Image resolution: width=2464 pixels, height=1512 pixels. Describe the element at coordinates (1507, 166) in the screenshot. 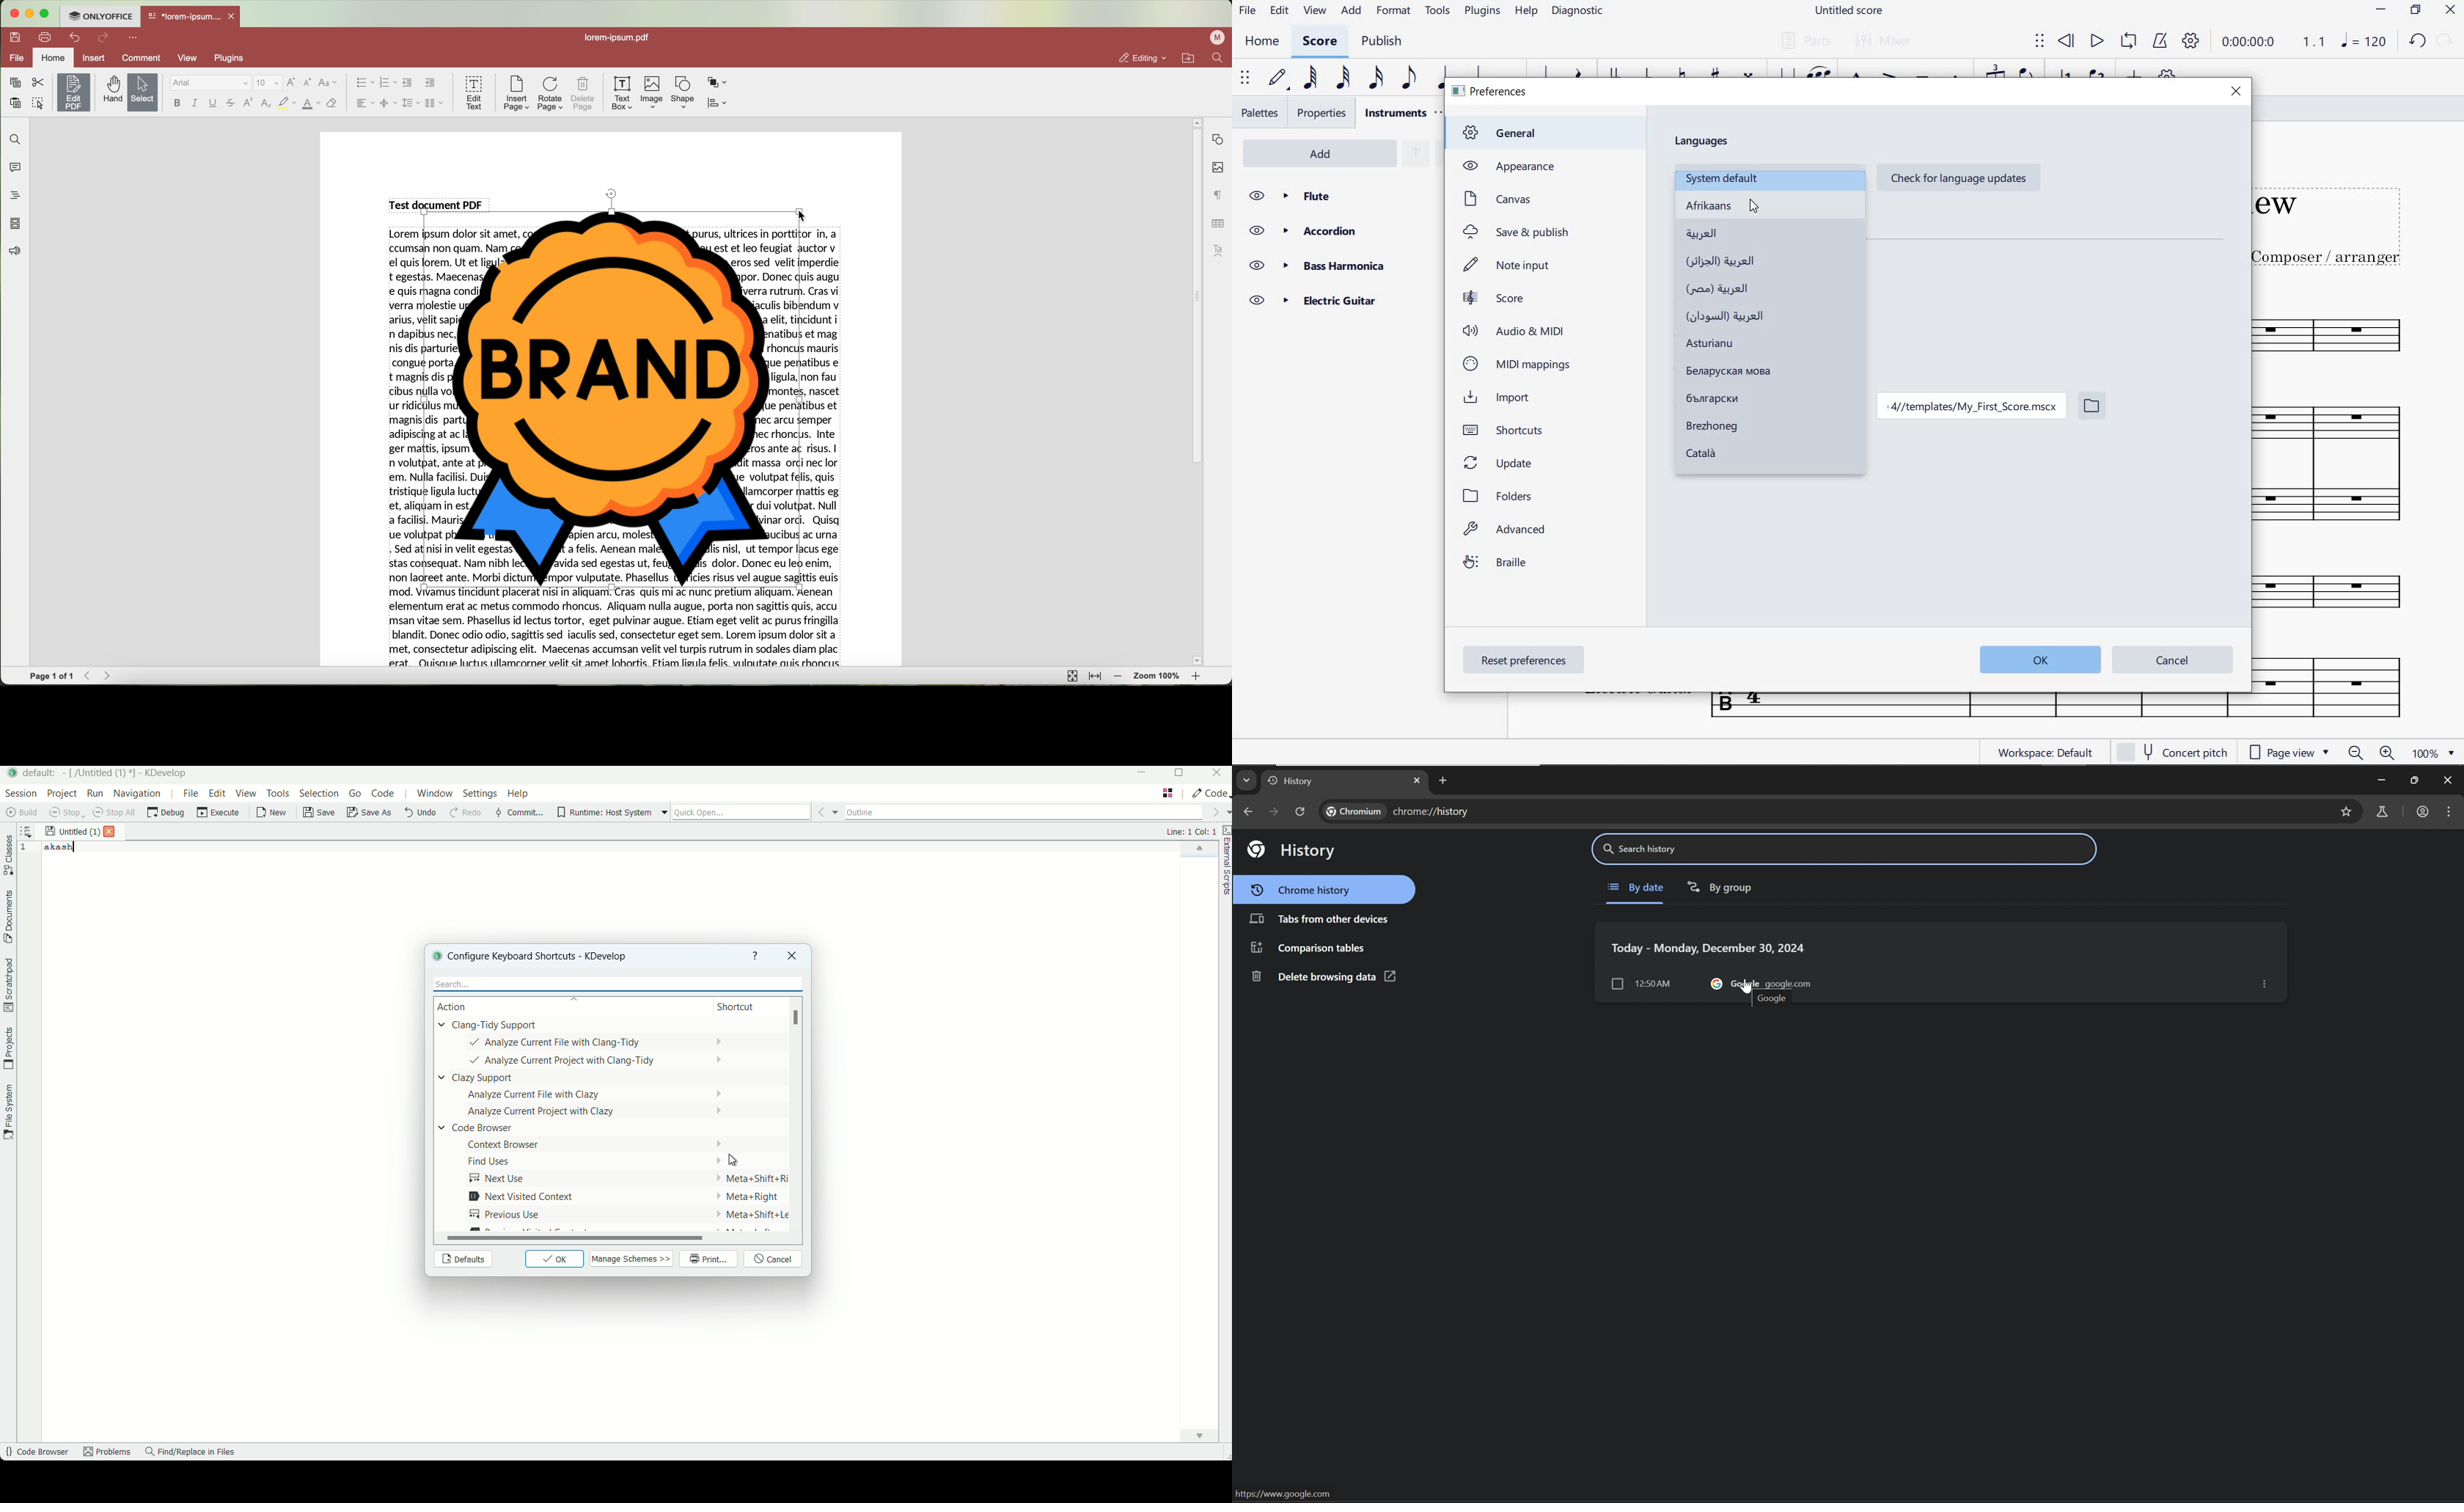

I see `appearance` at that location.